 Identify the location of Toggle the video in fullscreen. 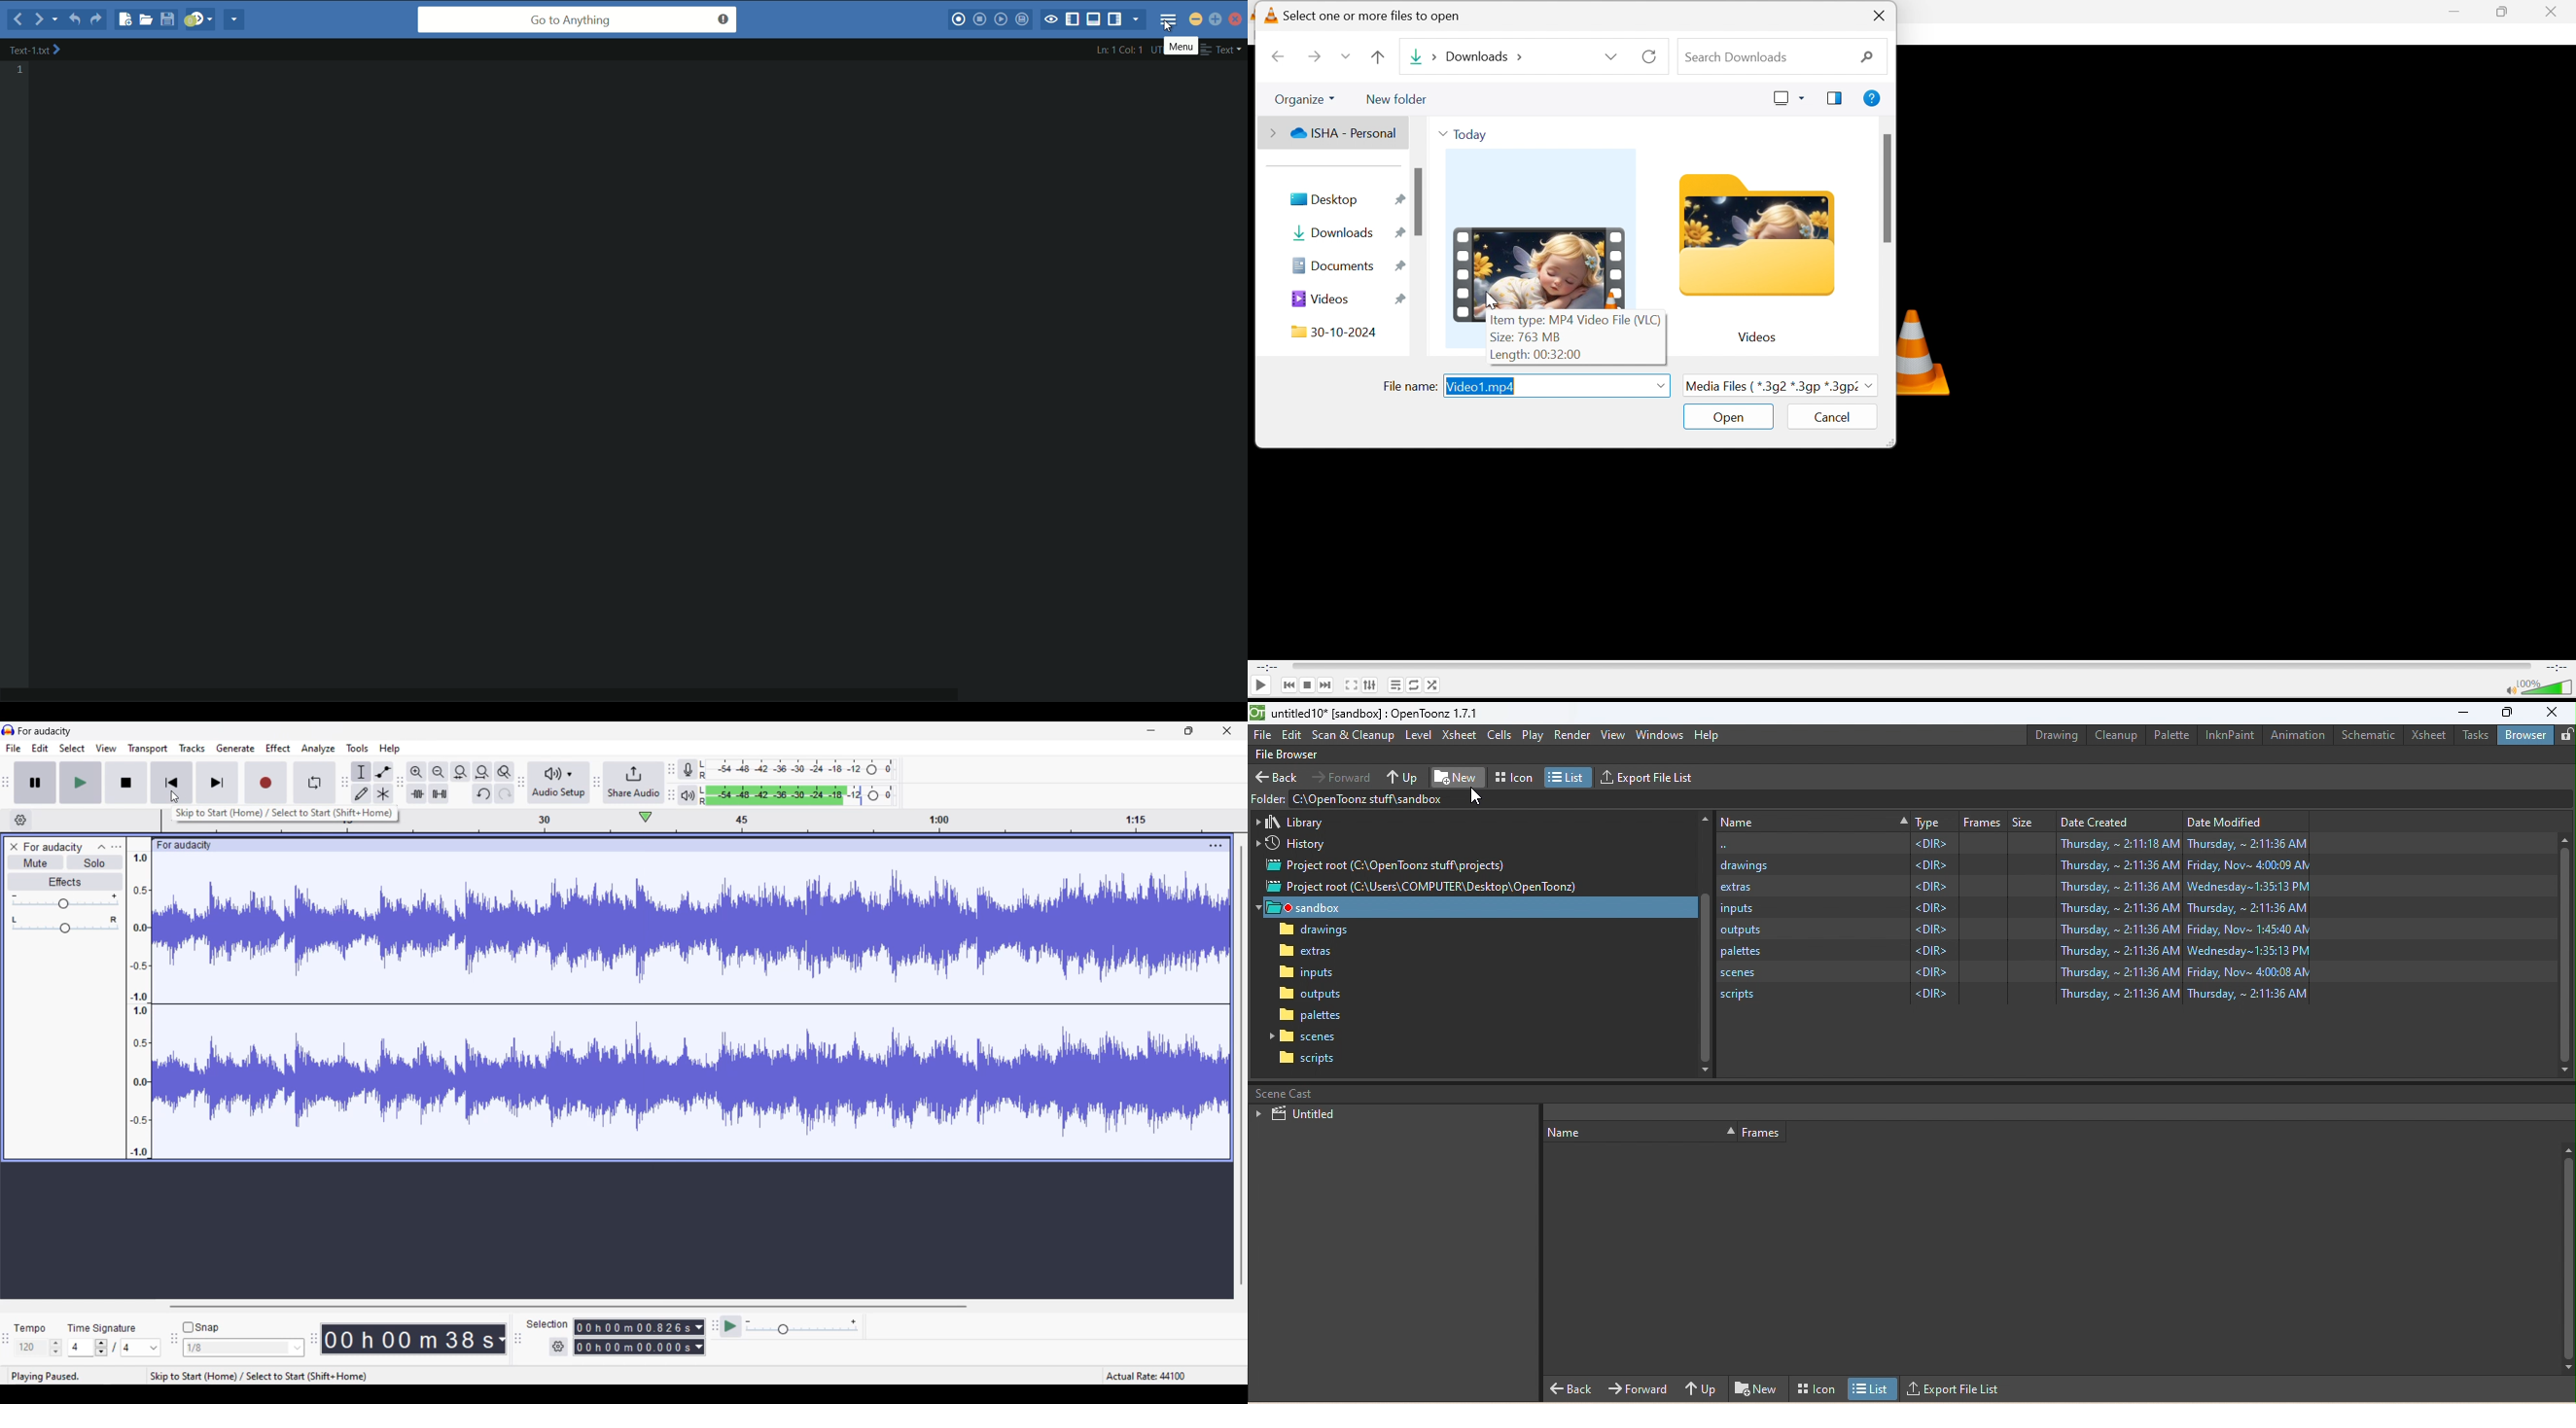
(1351, 687).